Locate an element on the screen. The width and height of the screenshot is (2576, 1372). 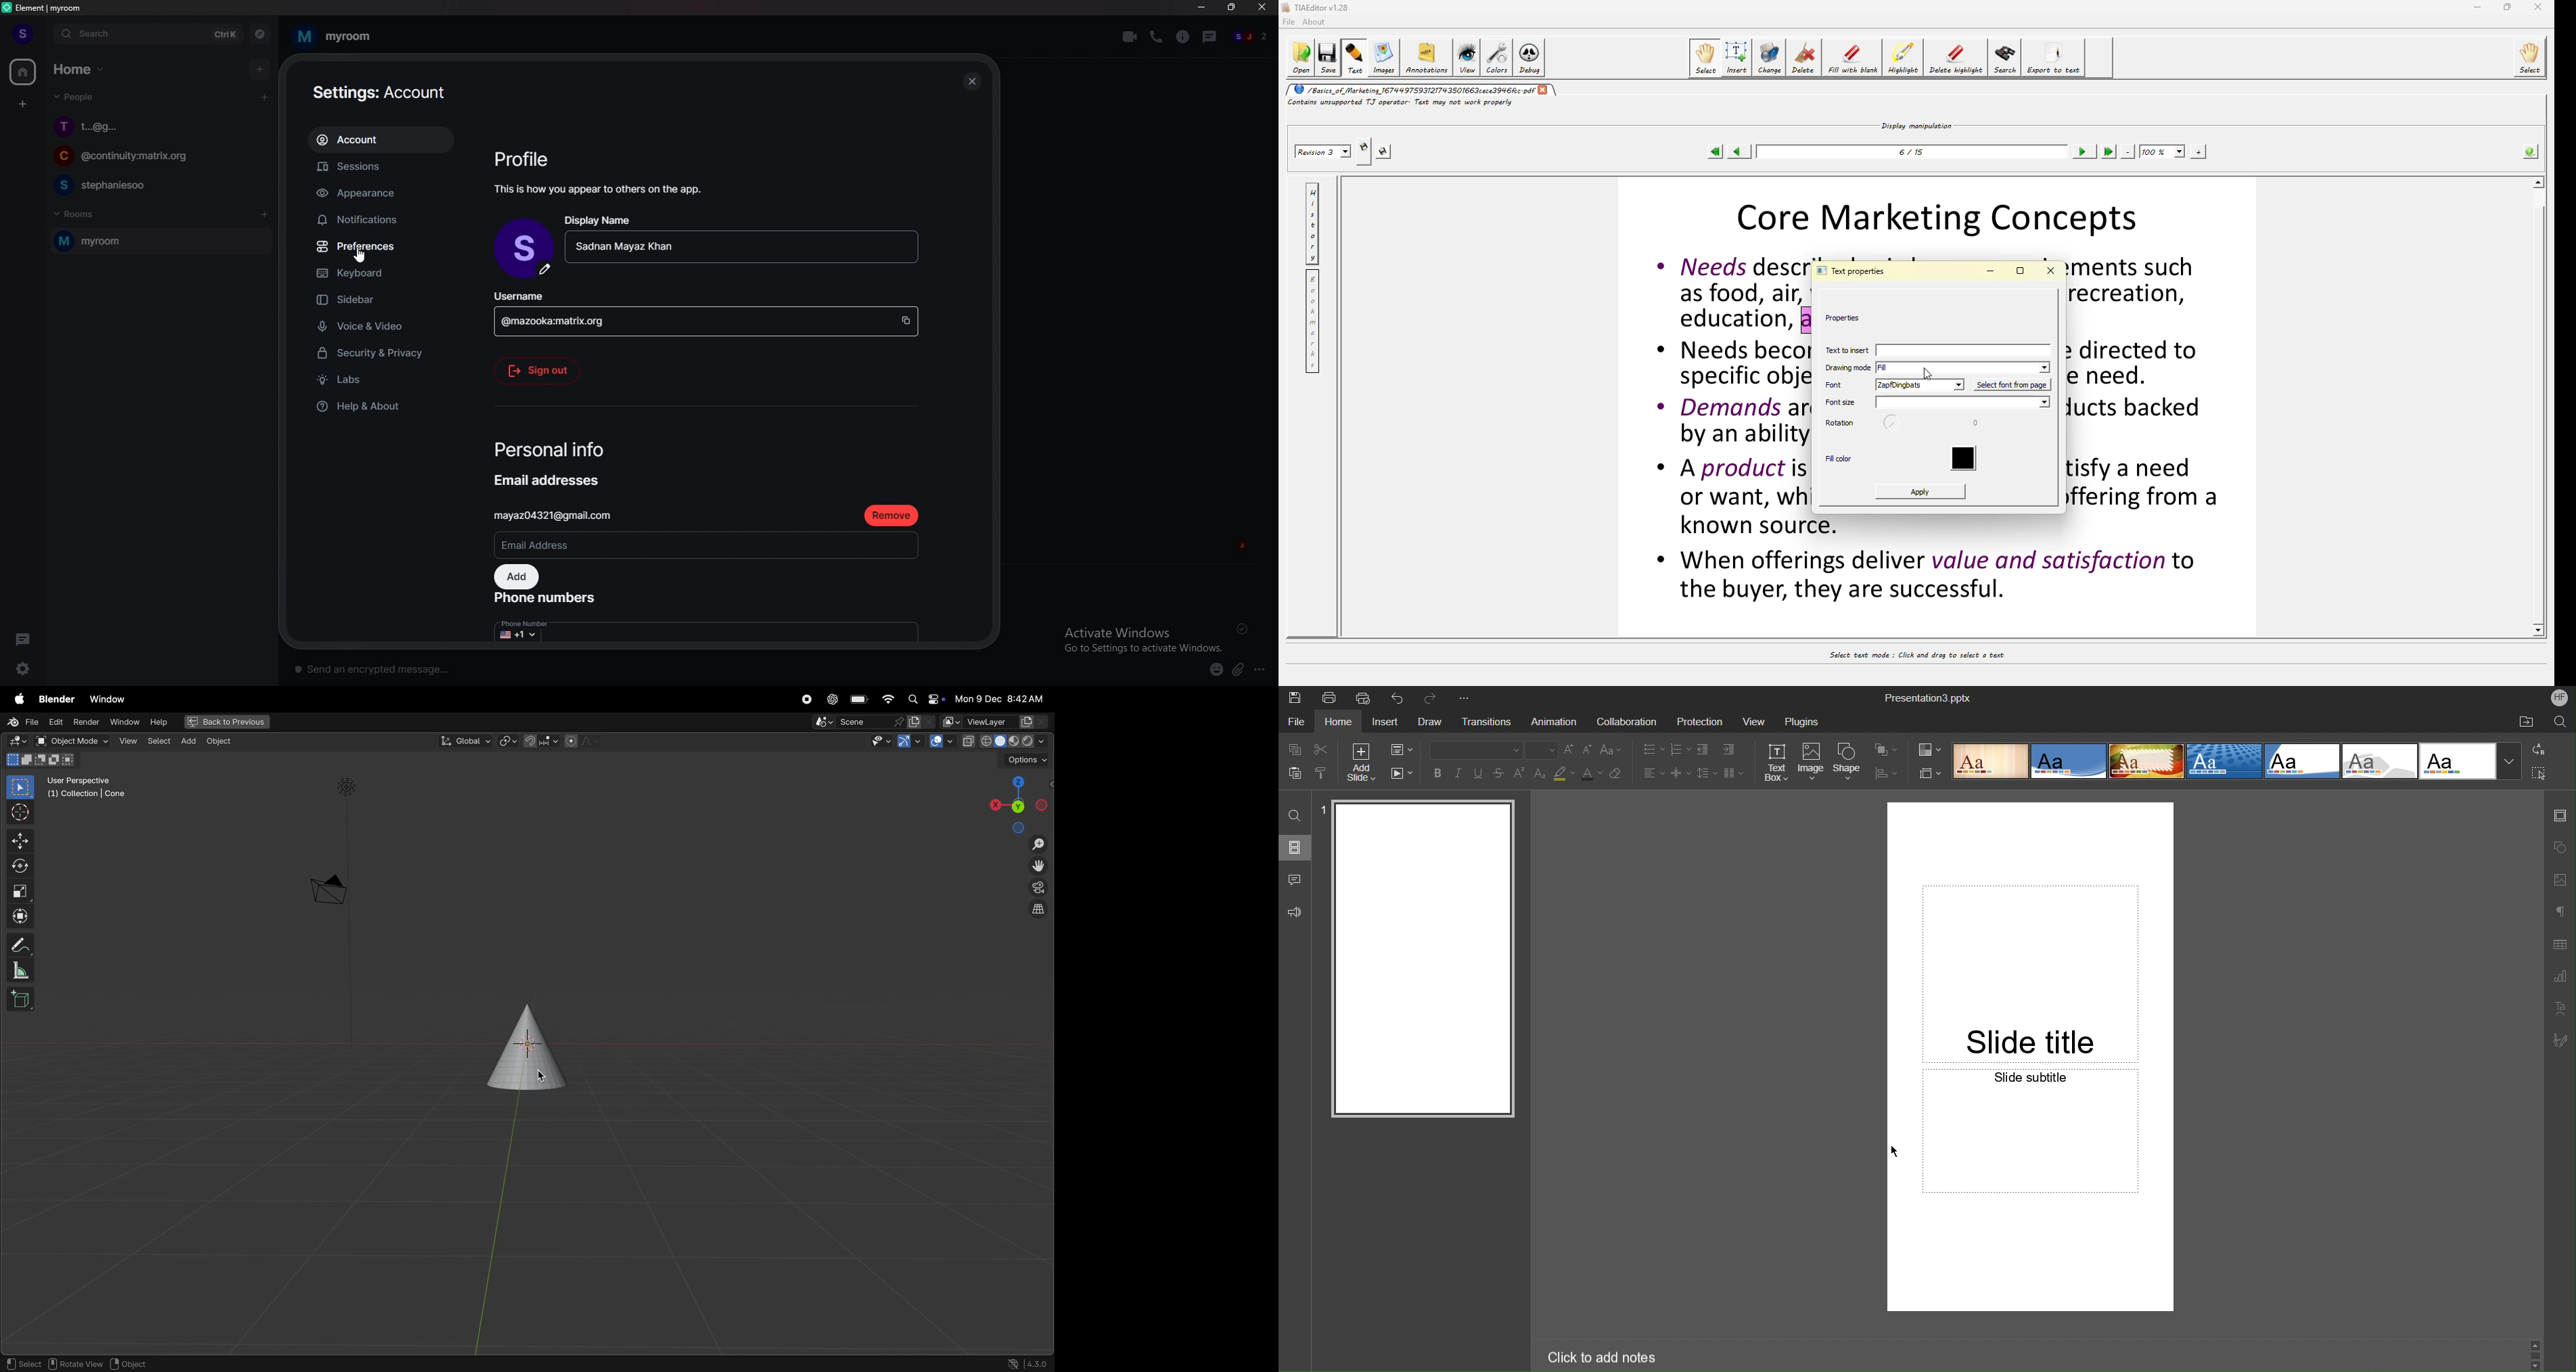
room is located at coordinates (158, 242).